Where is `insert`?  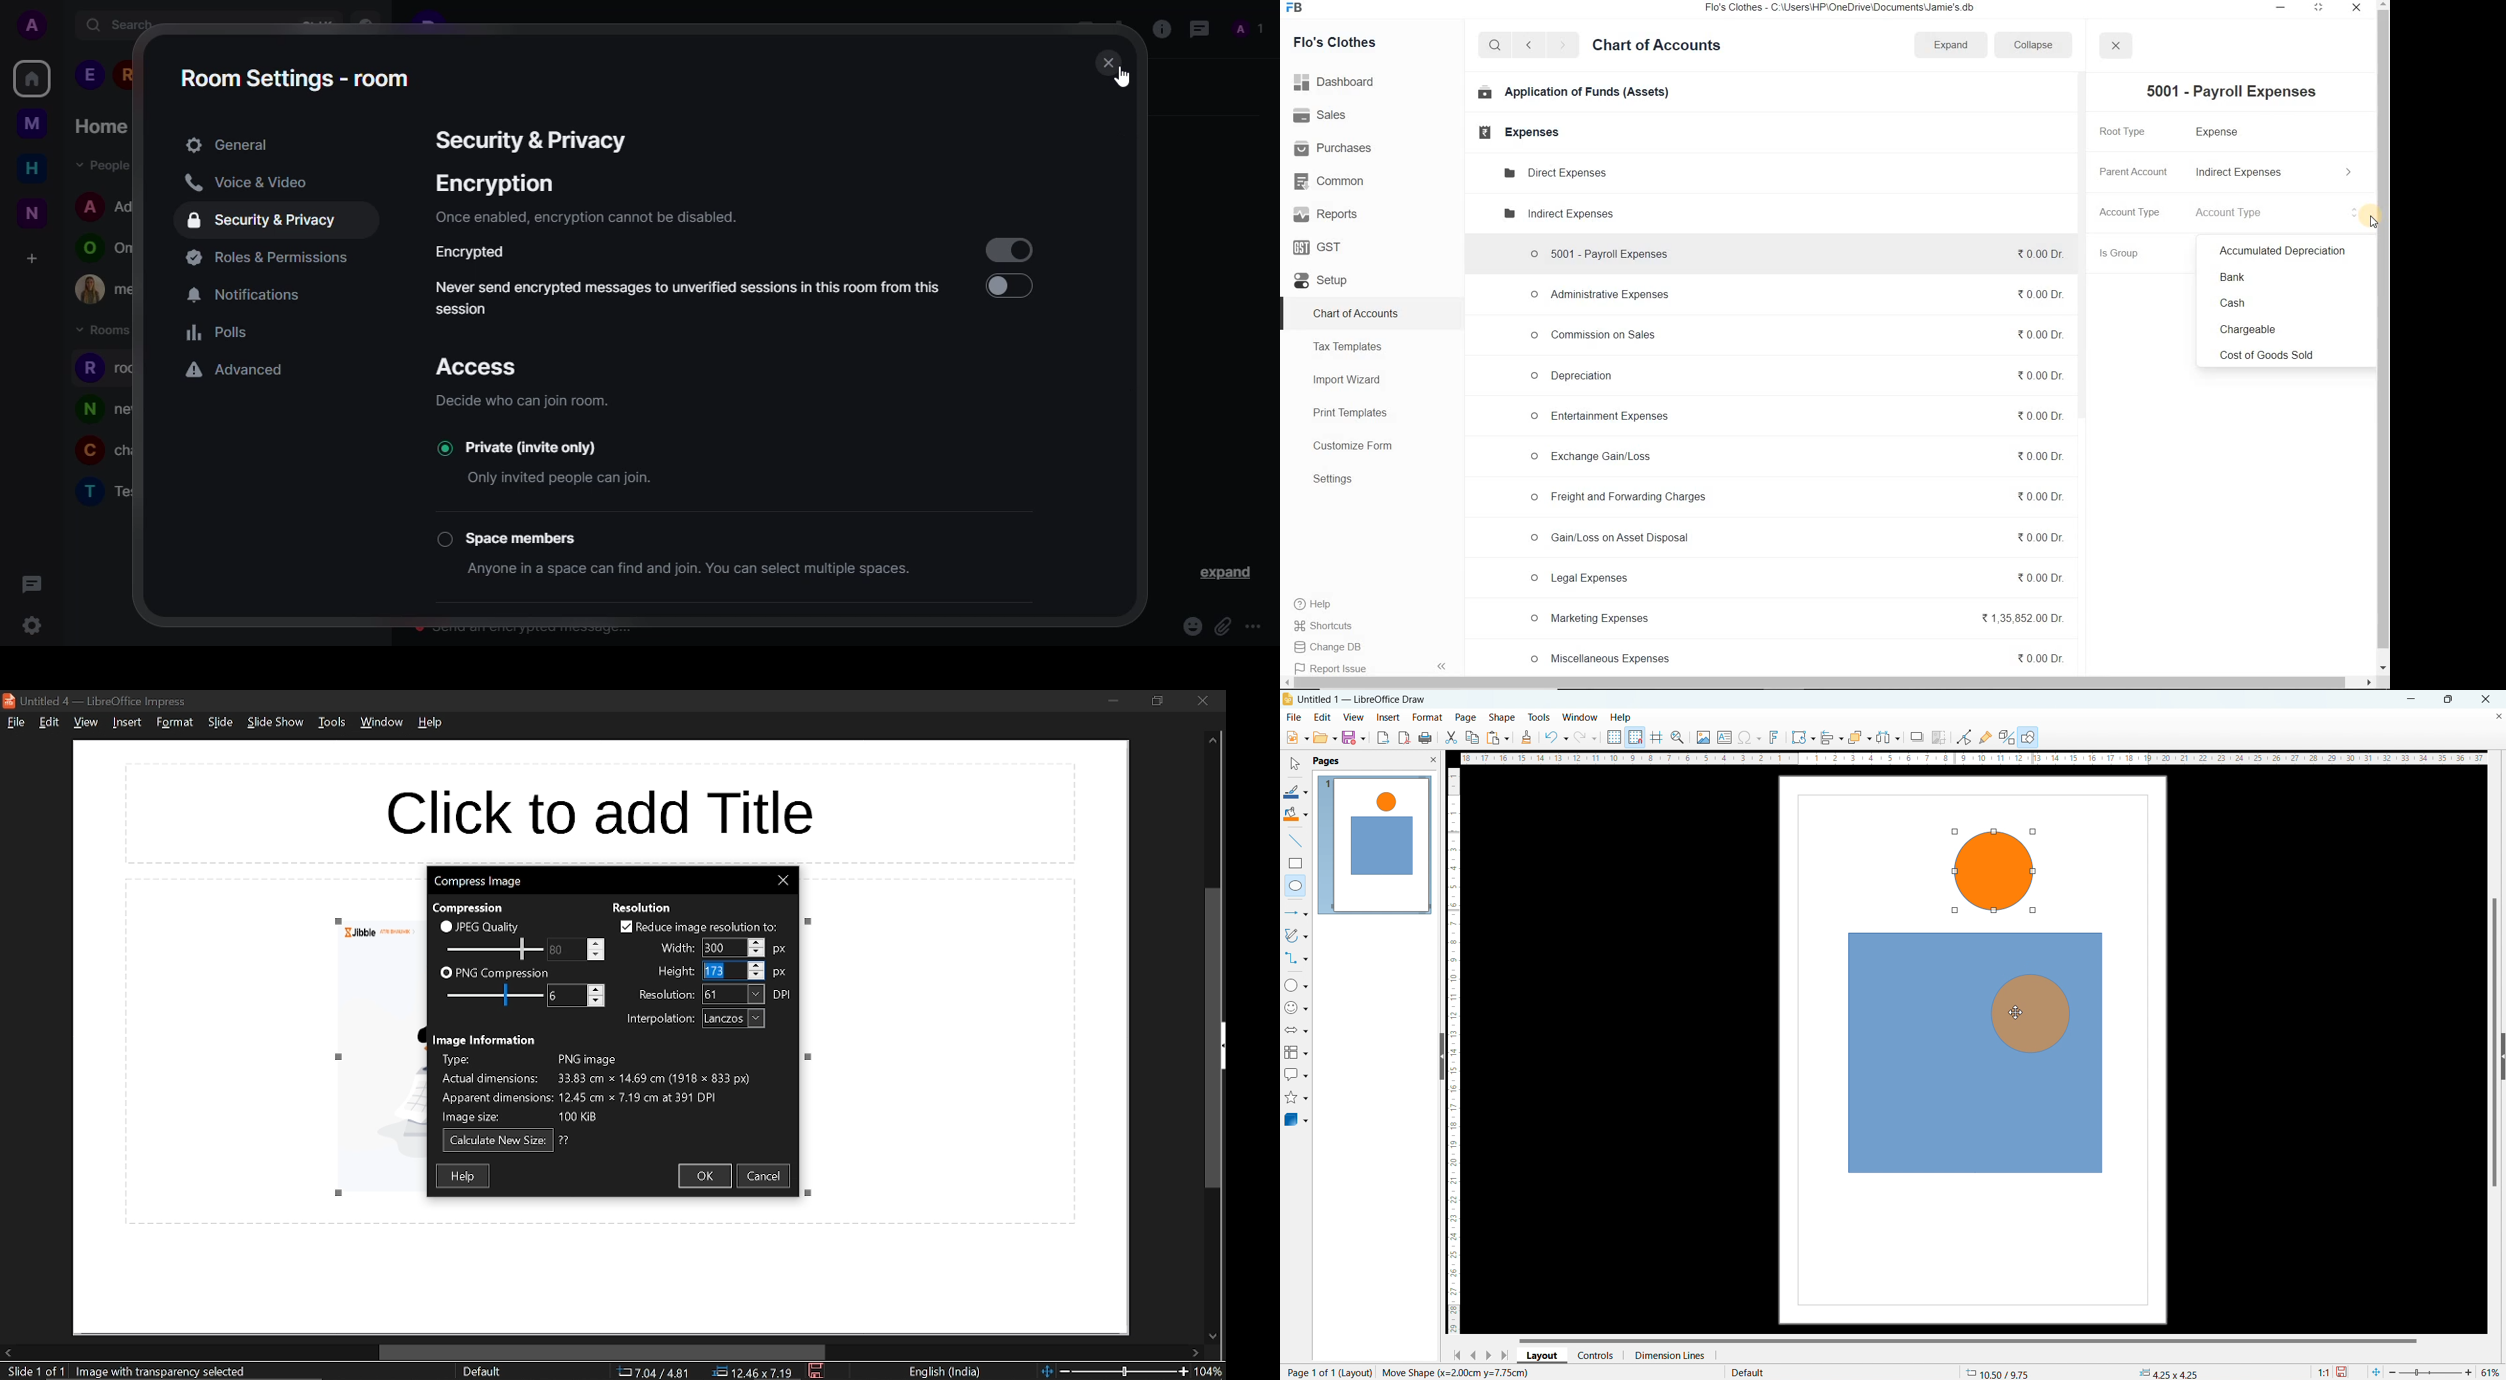
insert is located at coordinates (1389, 718).